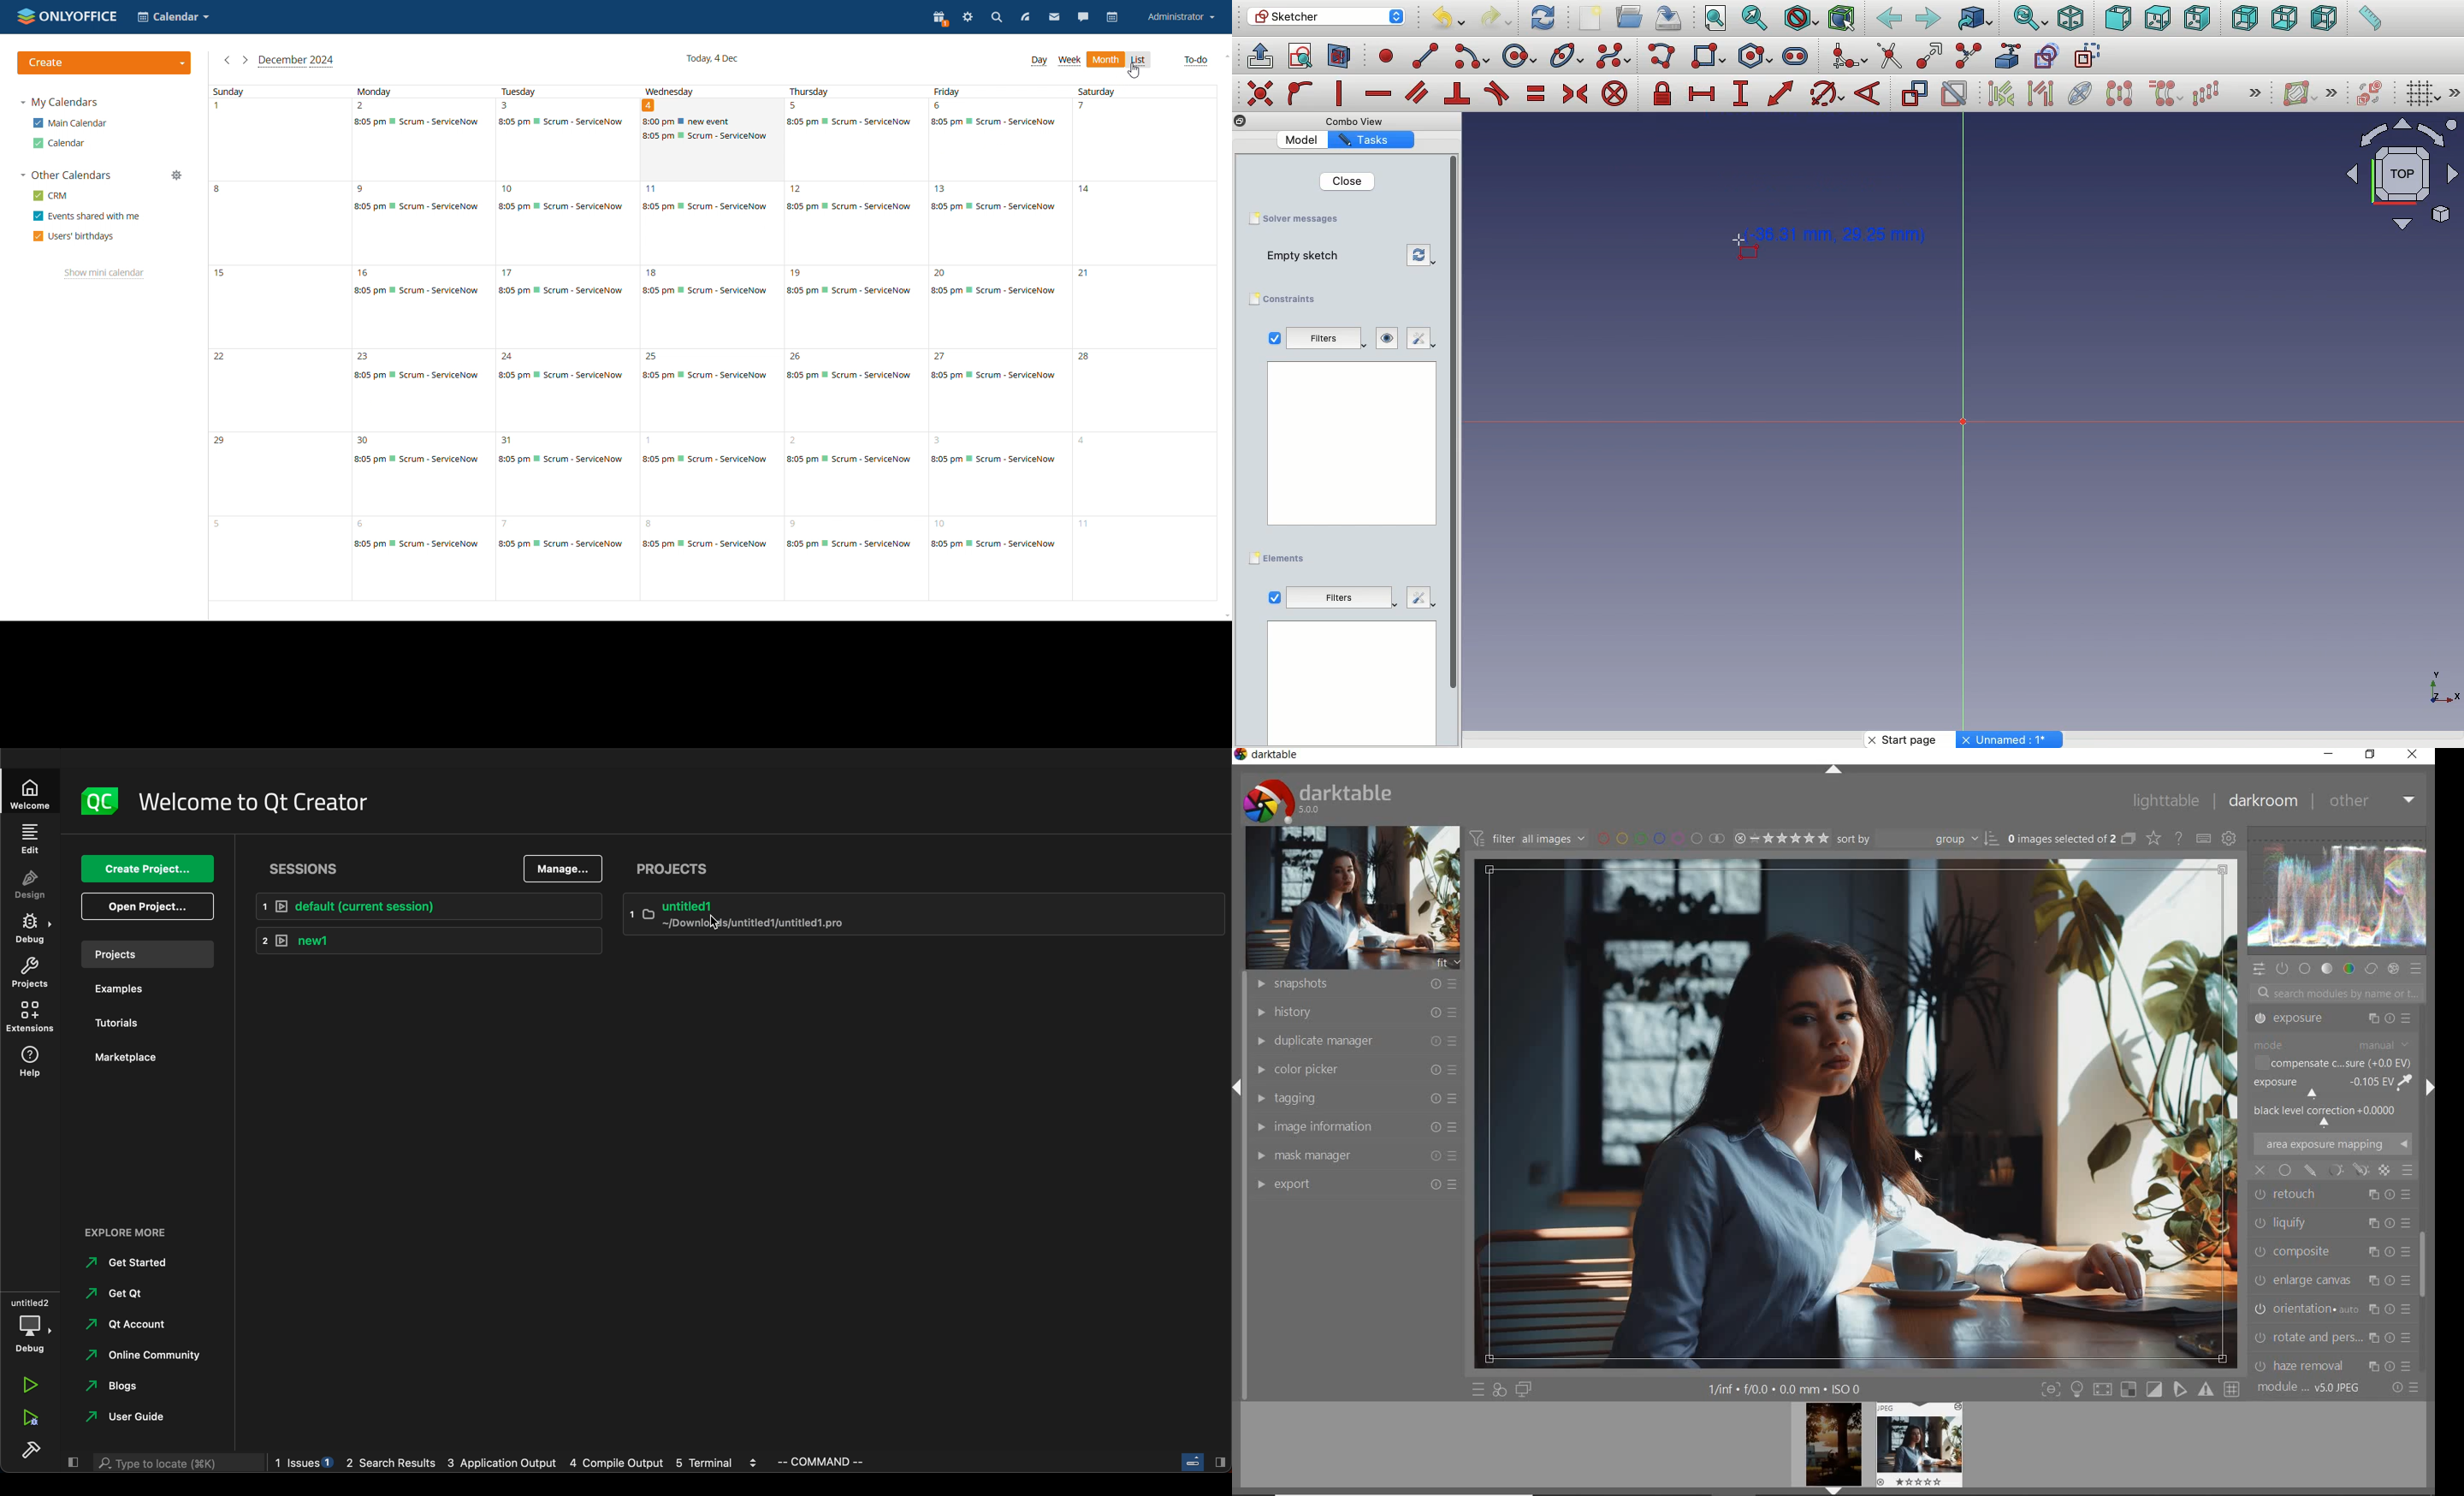 This screenshot has width=2464, height=1512. I want to click on Empty sketch , so click(1312, 257).